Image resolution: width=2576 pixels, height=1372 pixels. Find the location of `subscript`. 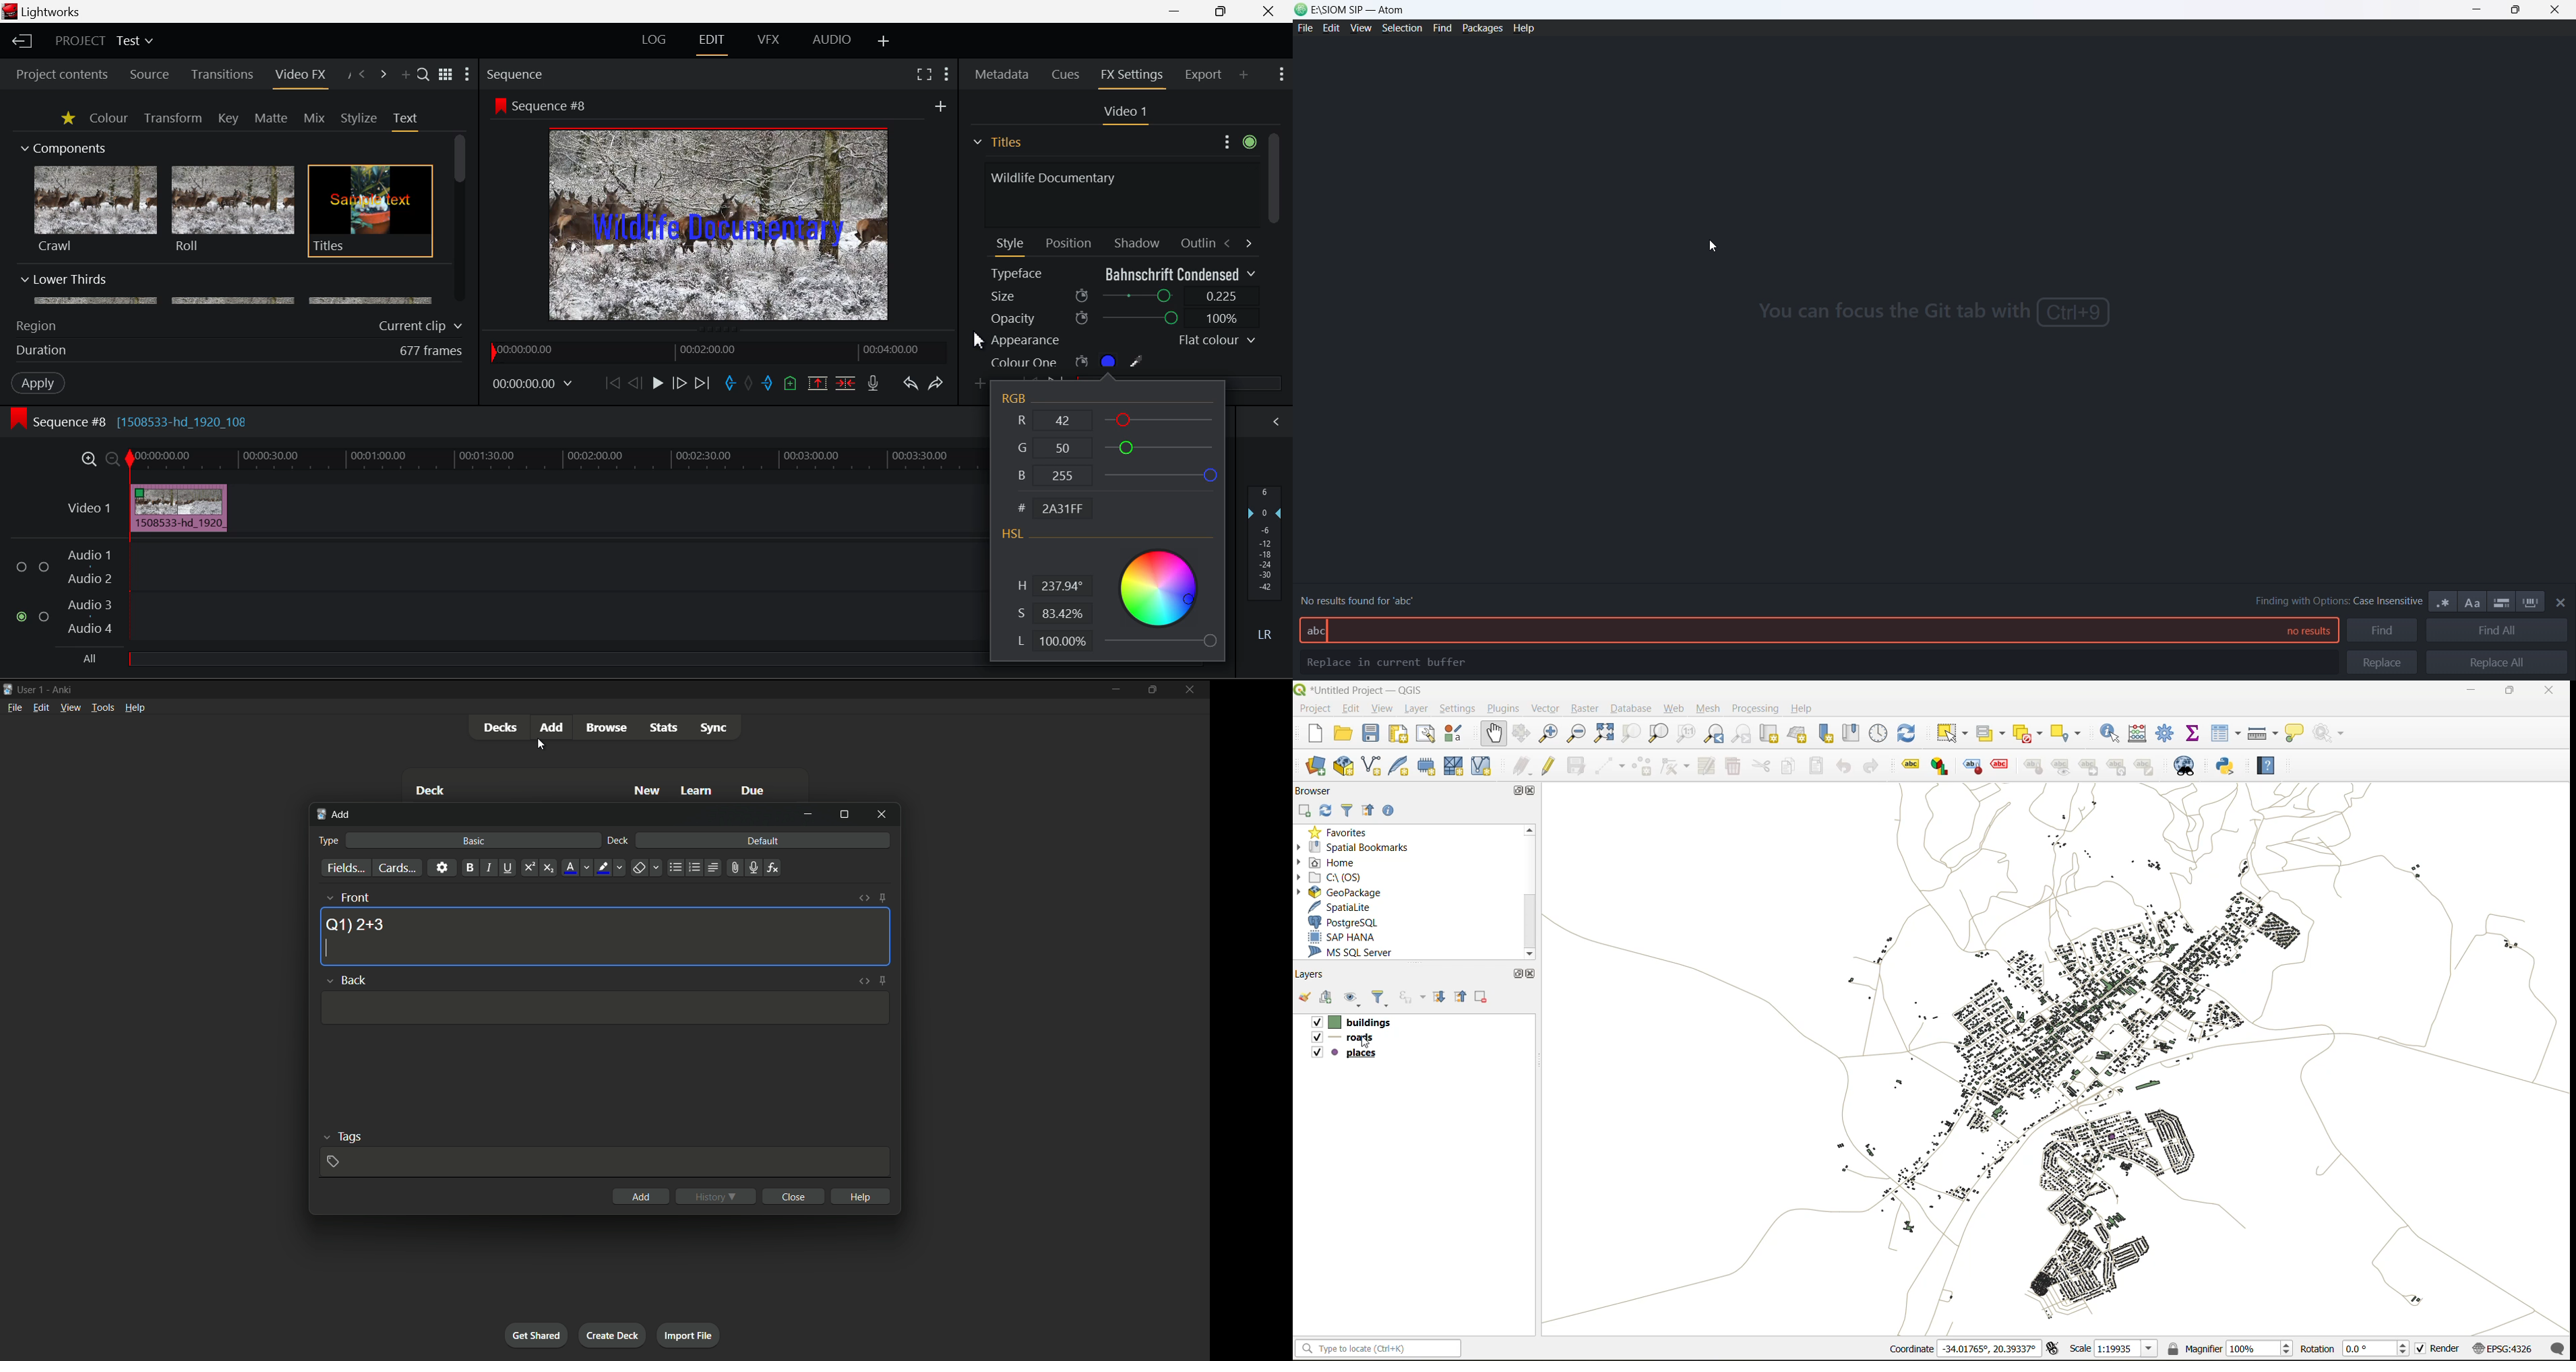

subscript is located at coordinates (548, 868).